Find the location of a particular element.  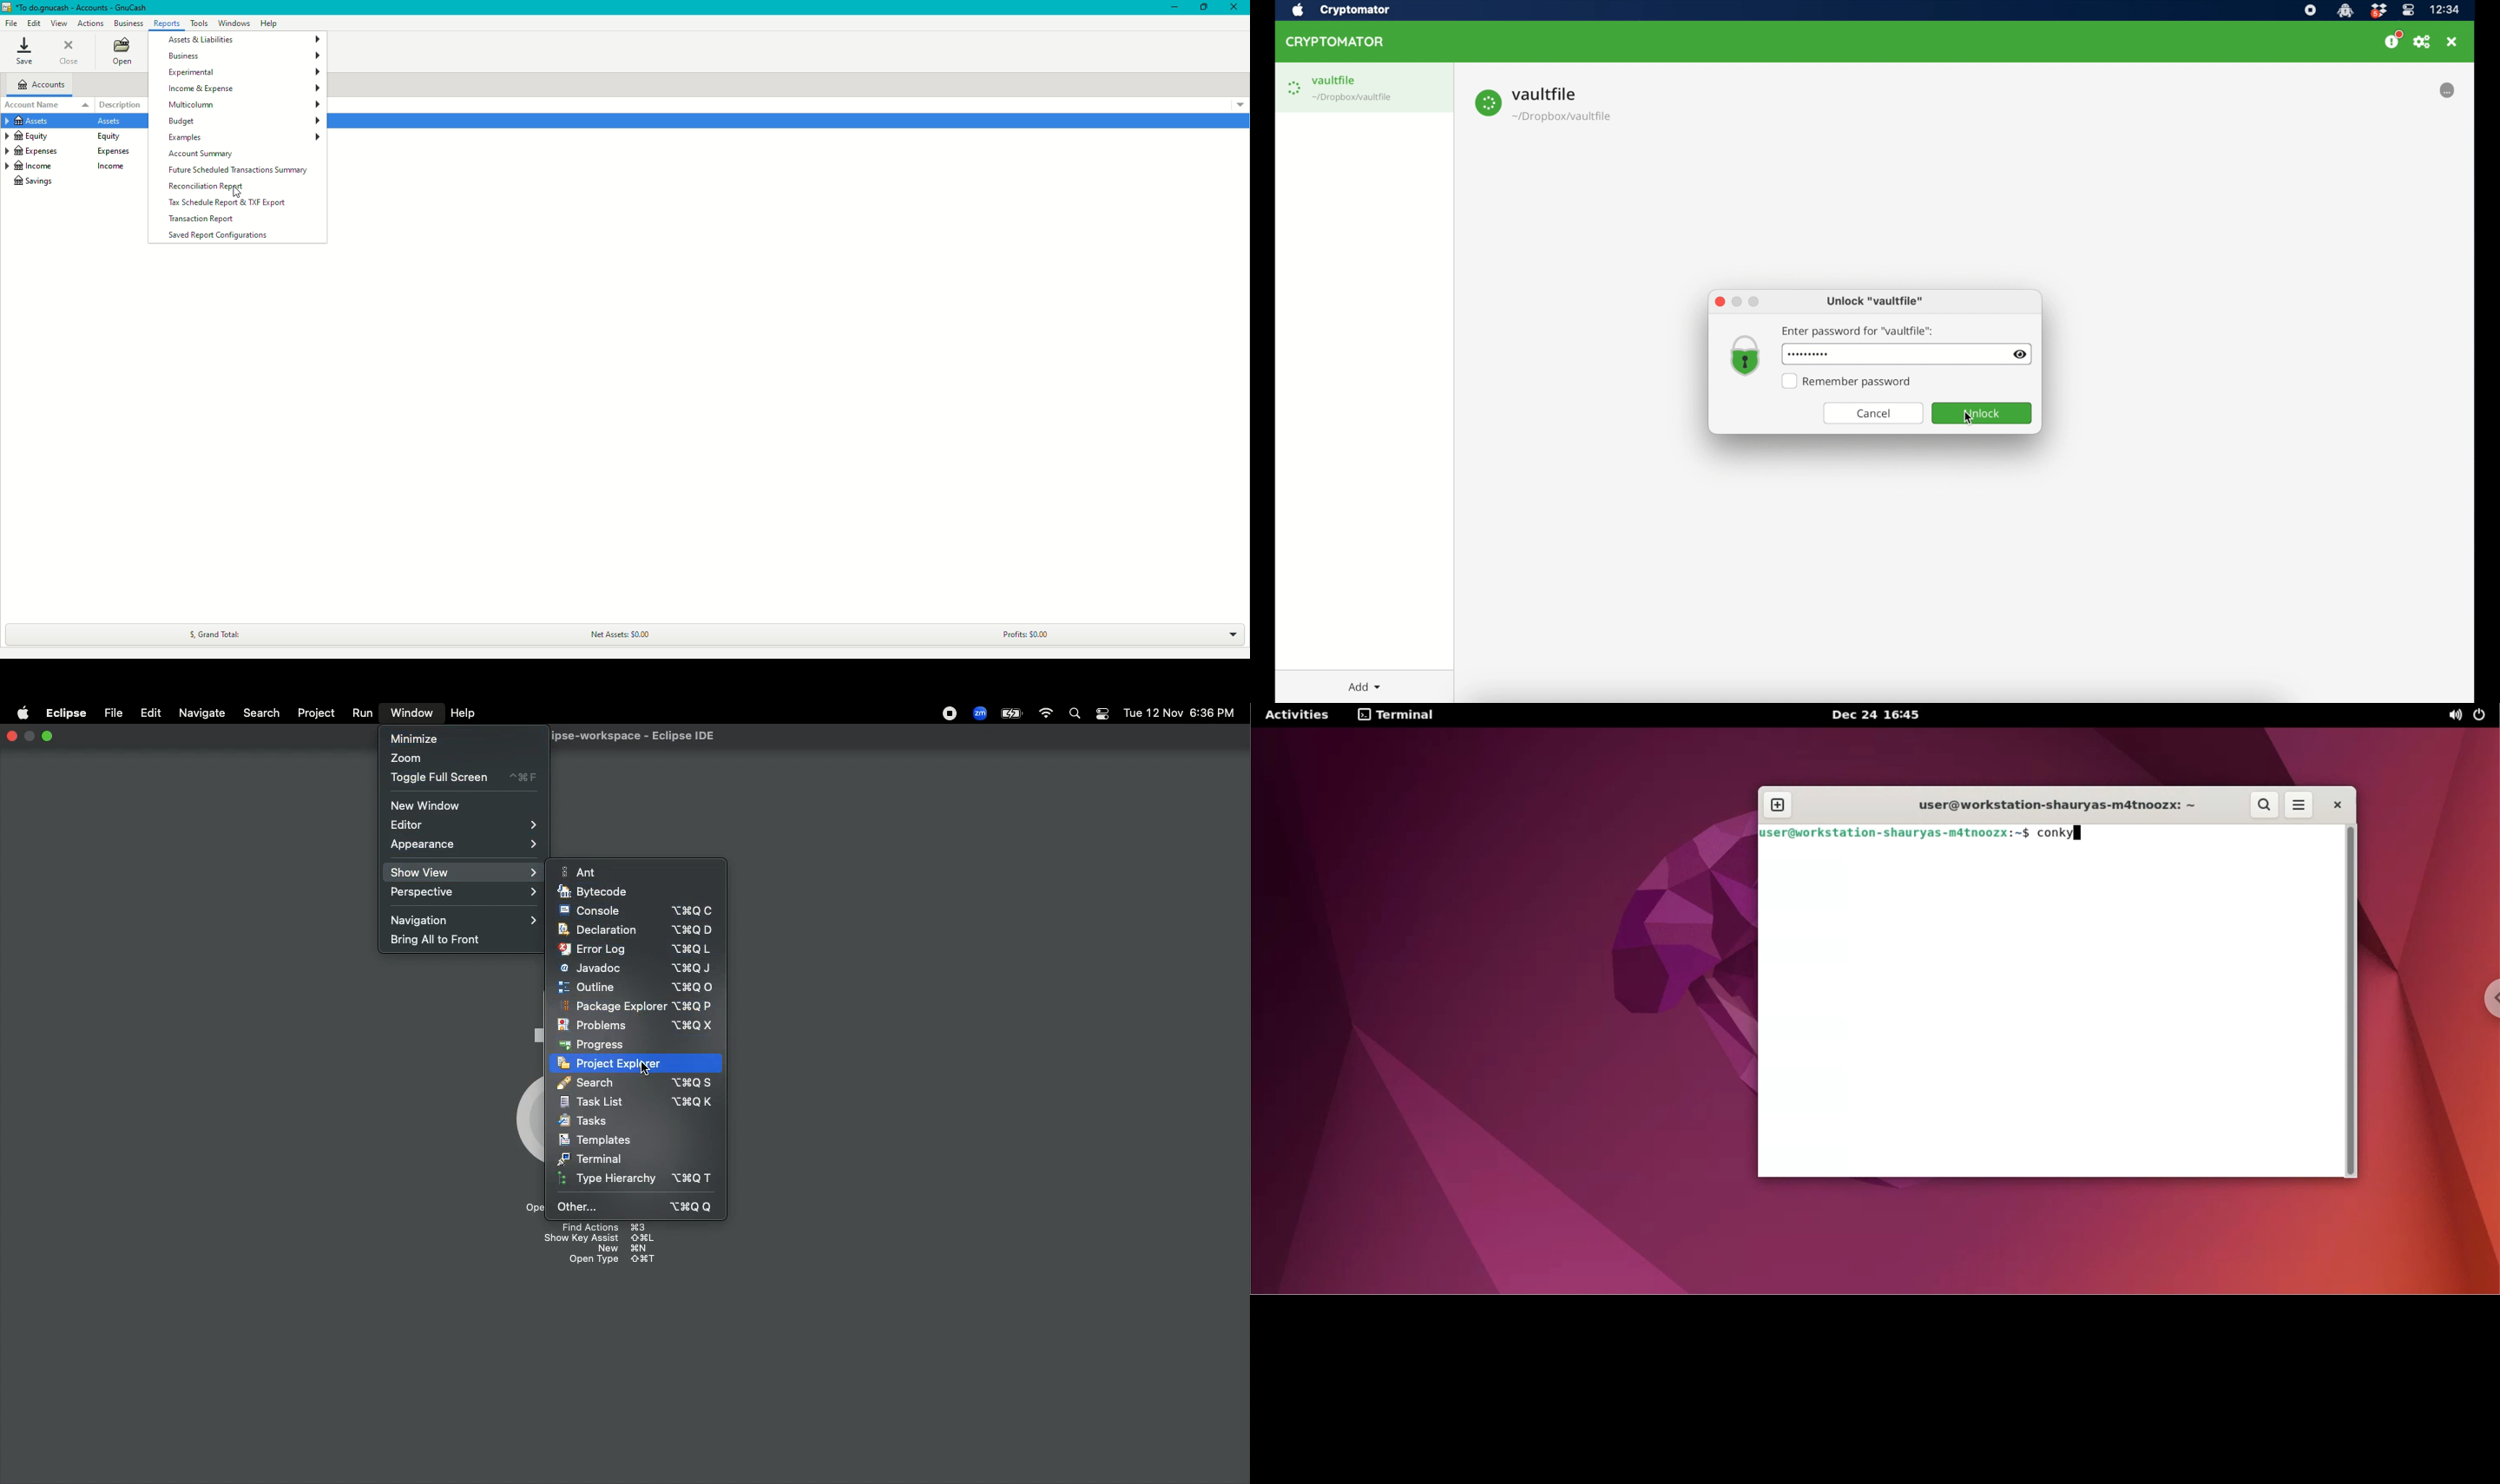

vaultfile is located at coordinates (1364, 87).